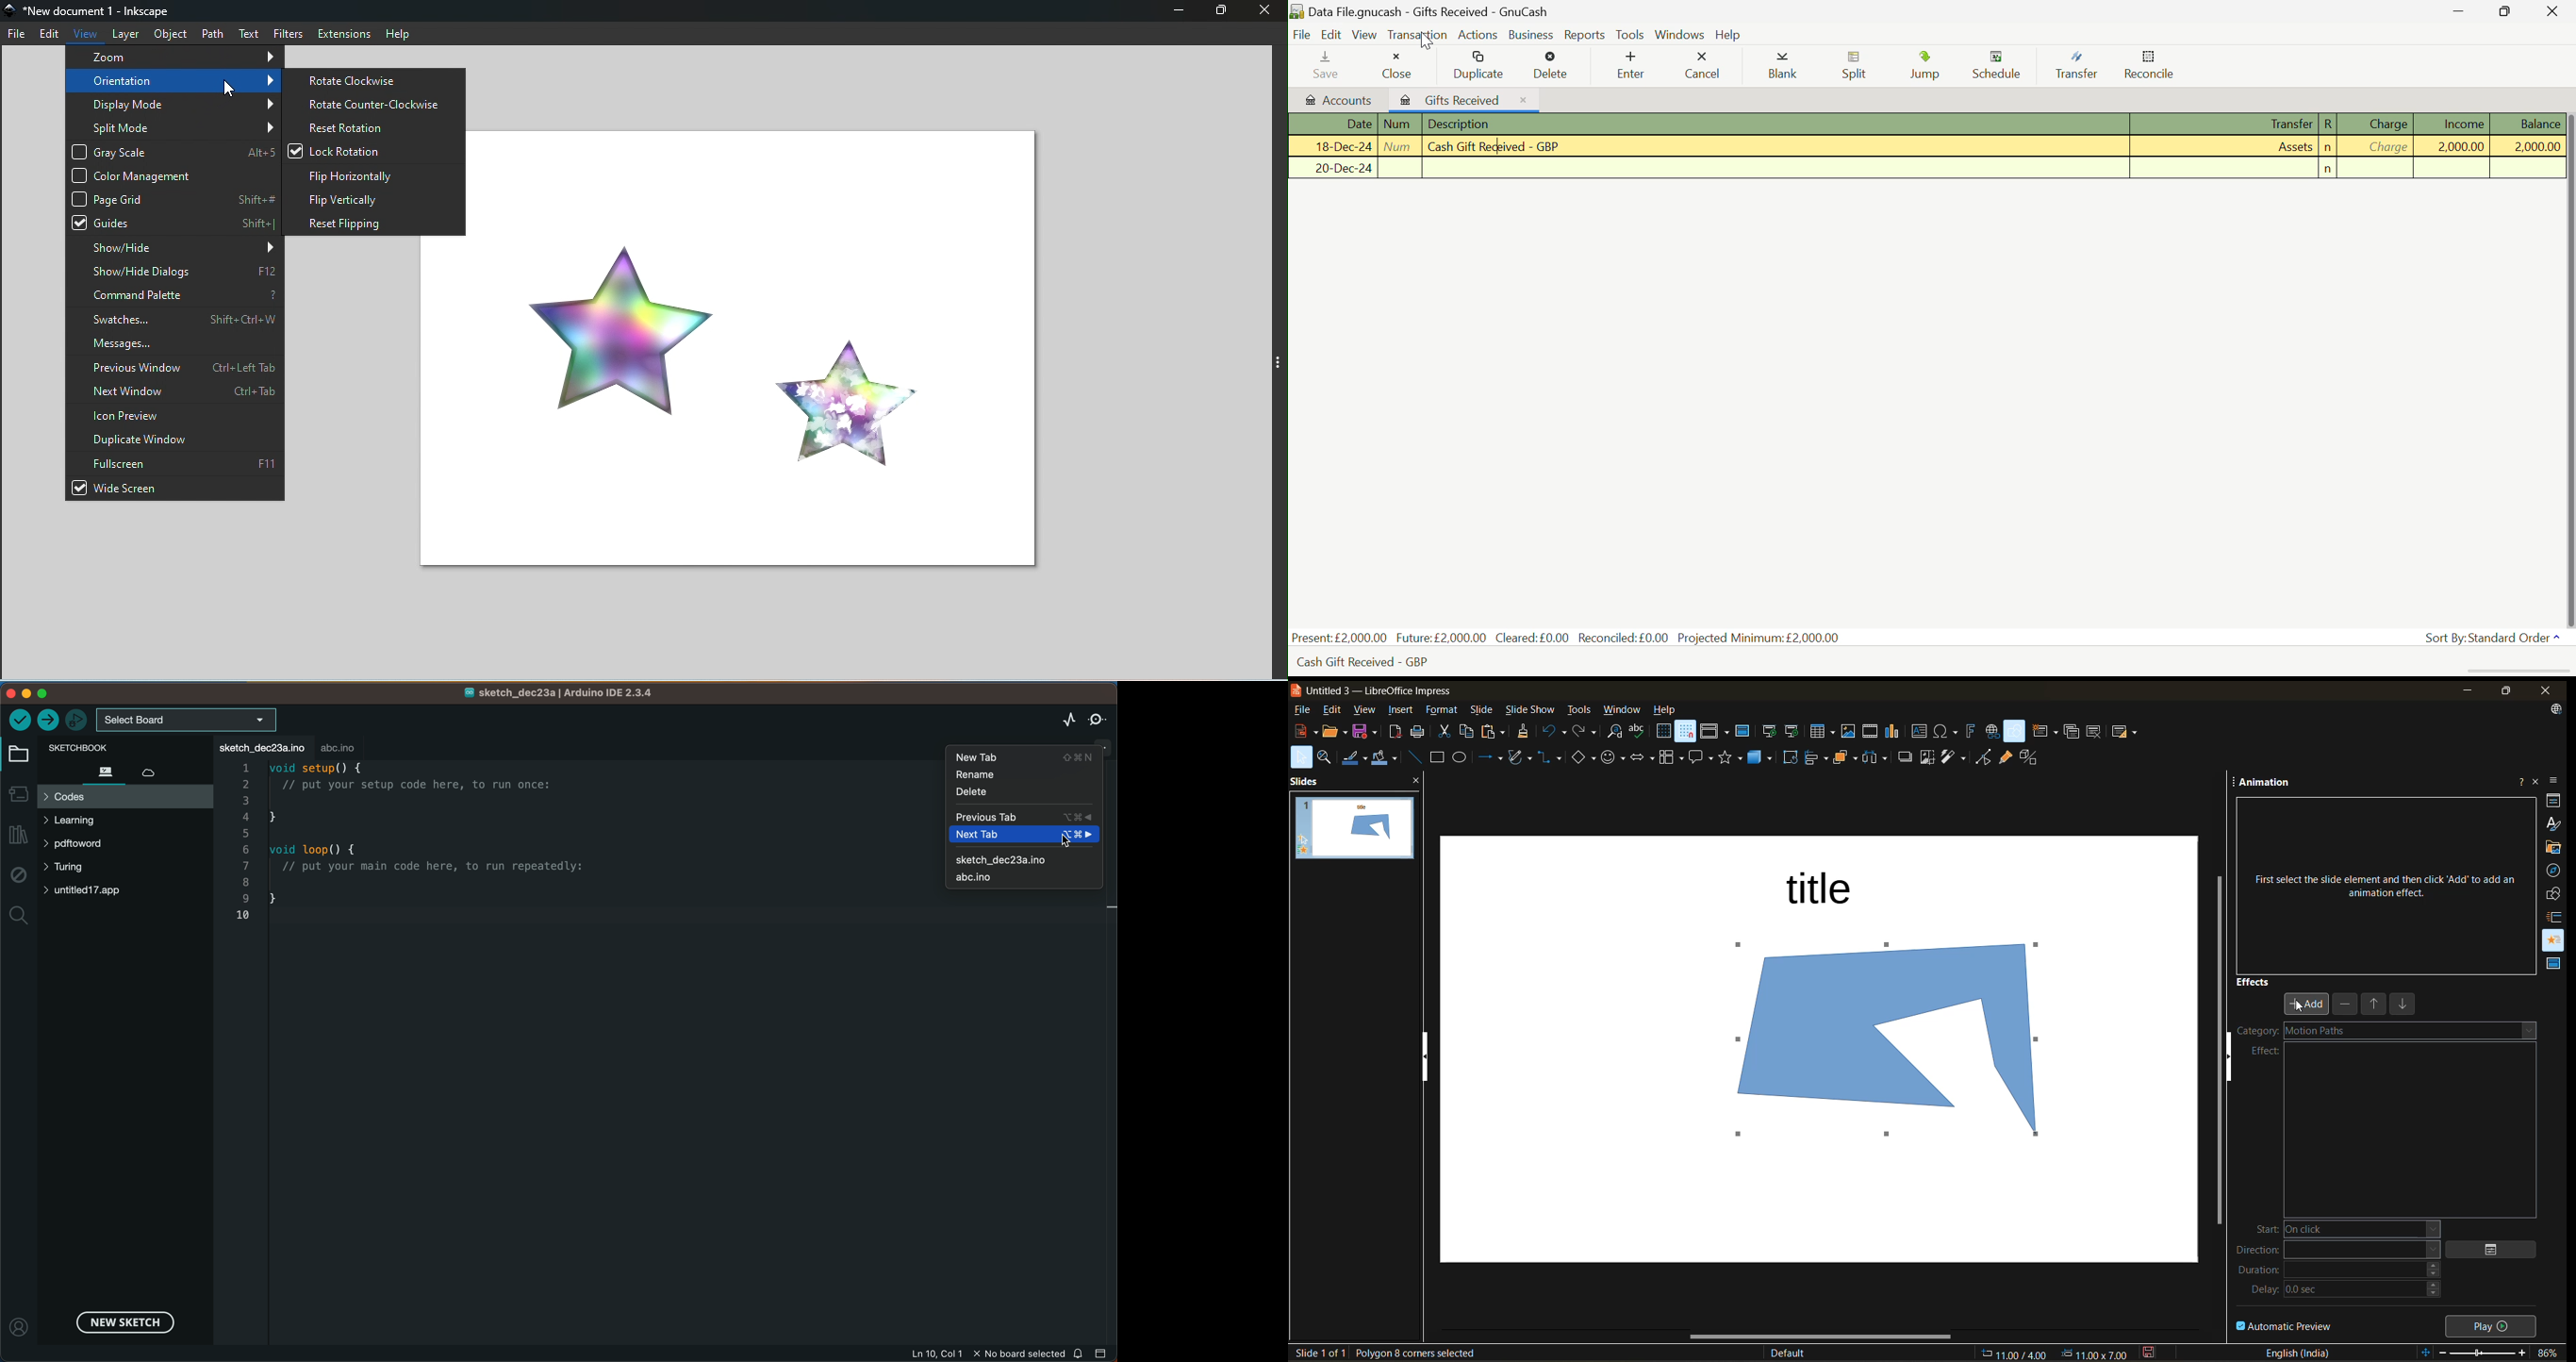 The height and width of the screenshot is (1372, 2576). What do you see at coordinates (1639, 731) in the screenshot?
I see `spelling` at bounding box center [1639, 731].